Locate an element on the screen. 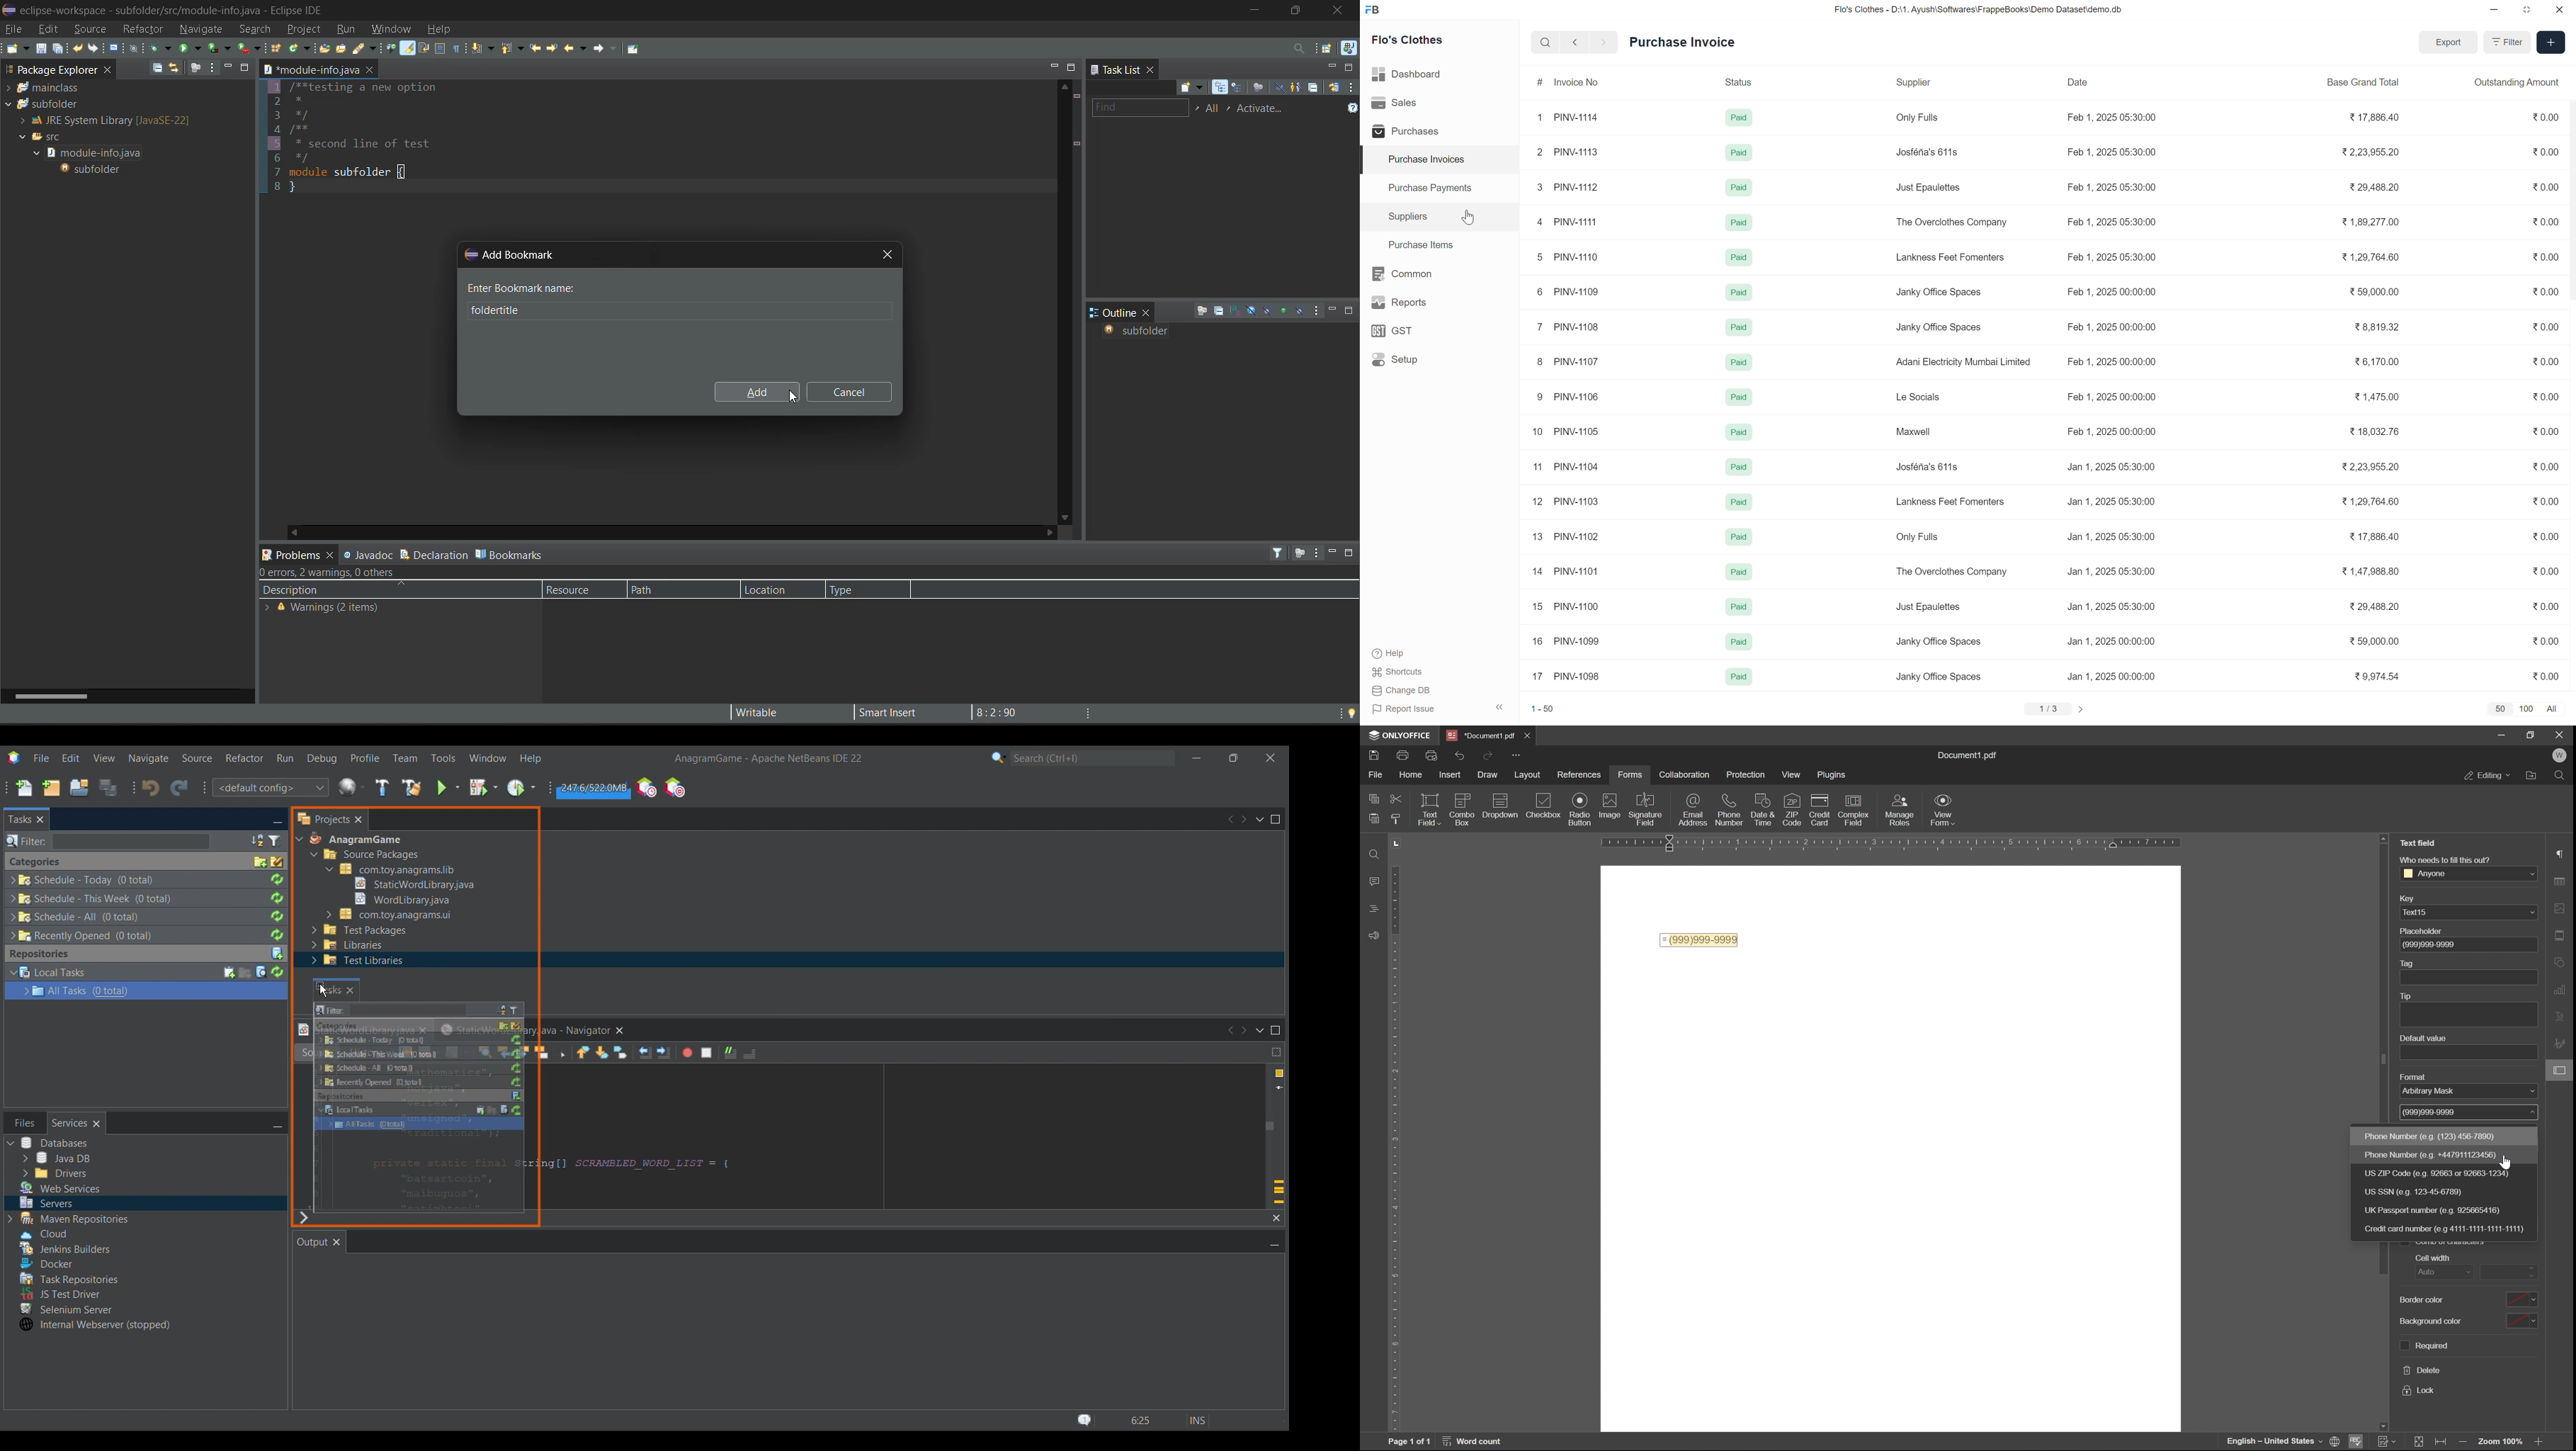 This screenshot has height=1456, width=2576. Paid is located at coordinates (1739, 607).